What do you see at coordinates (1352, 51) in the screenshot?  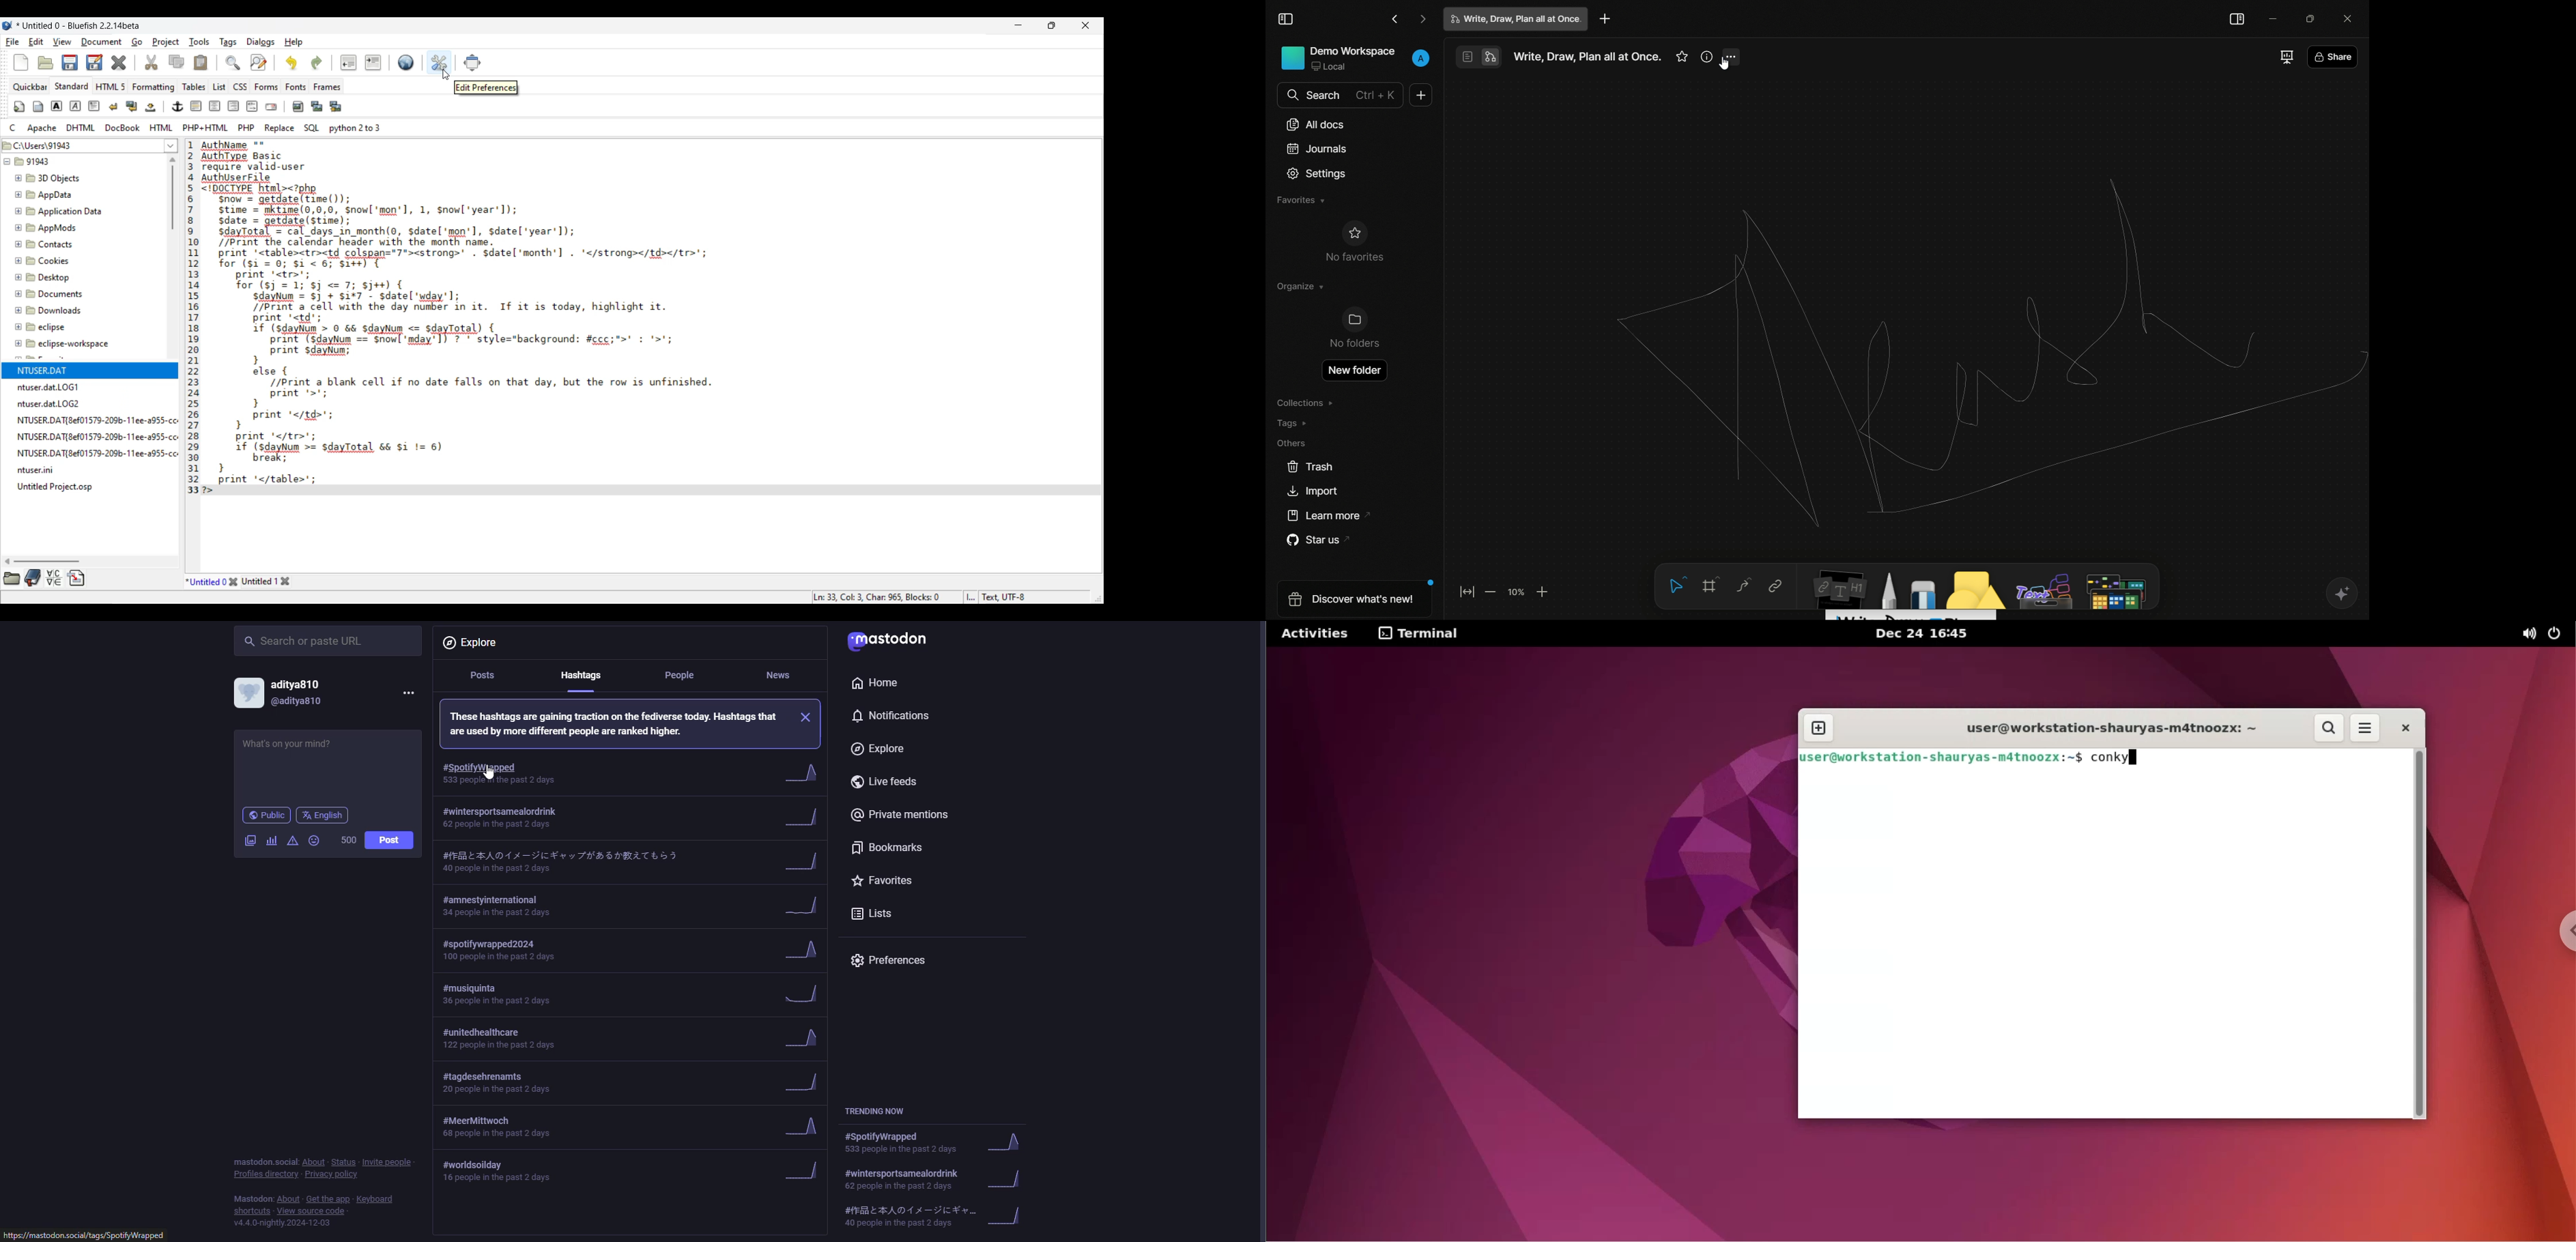 I see `demo workspace` at bounding box center [1352, 51].